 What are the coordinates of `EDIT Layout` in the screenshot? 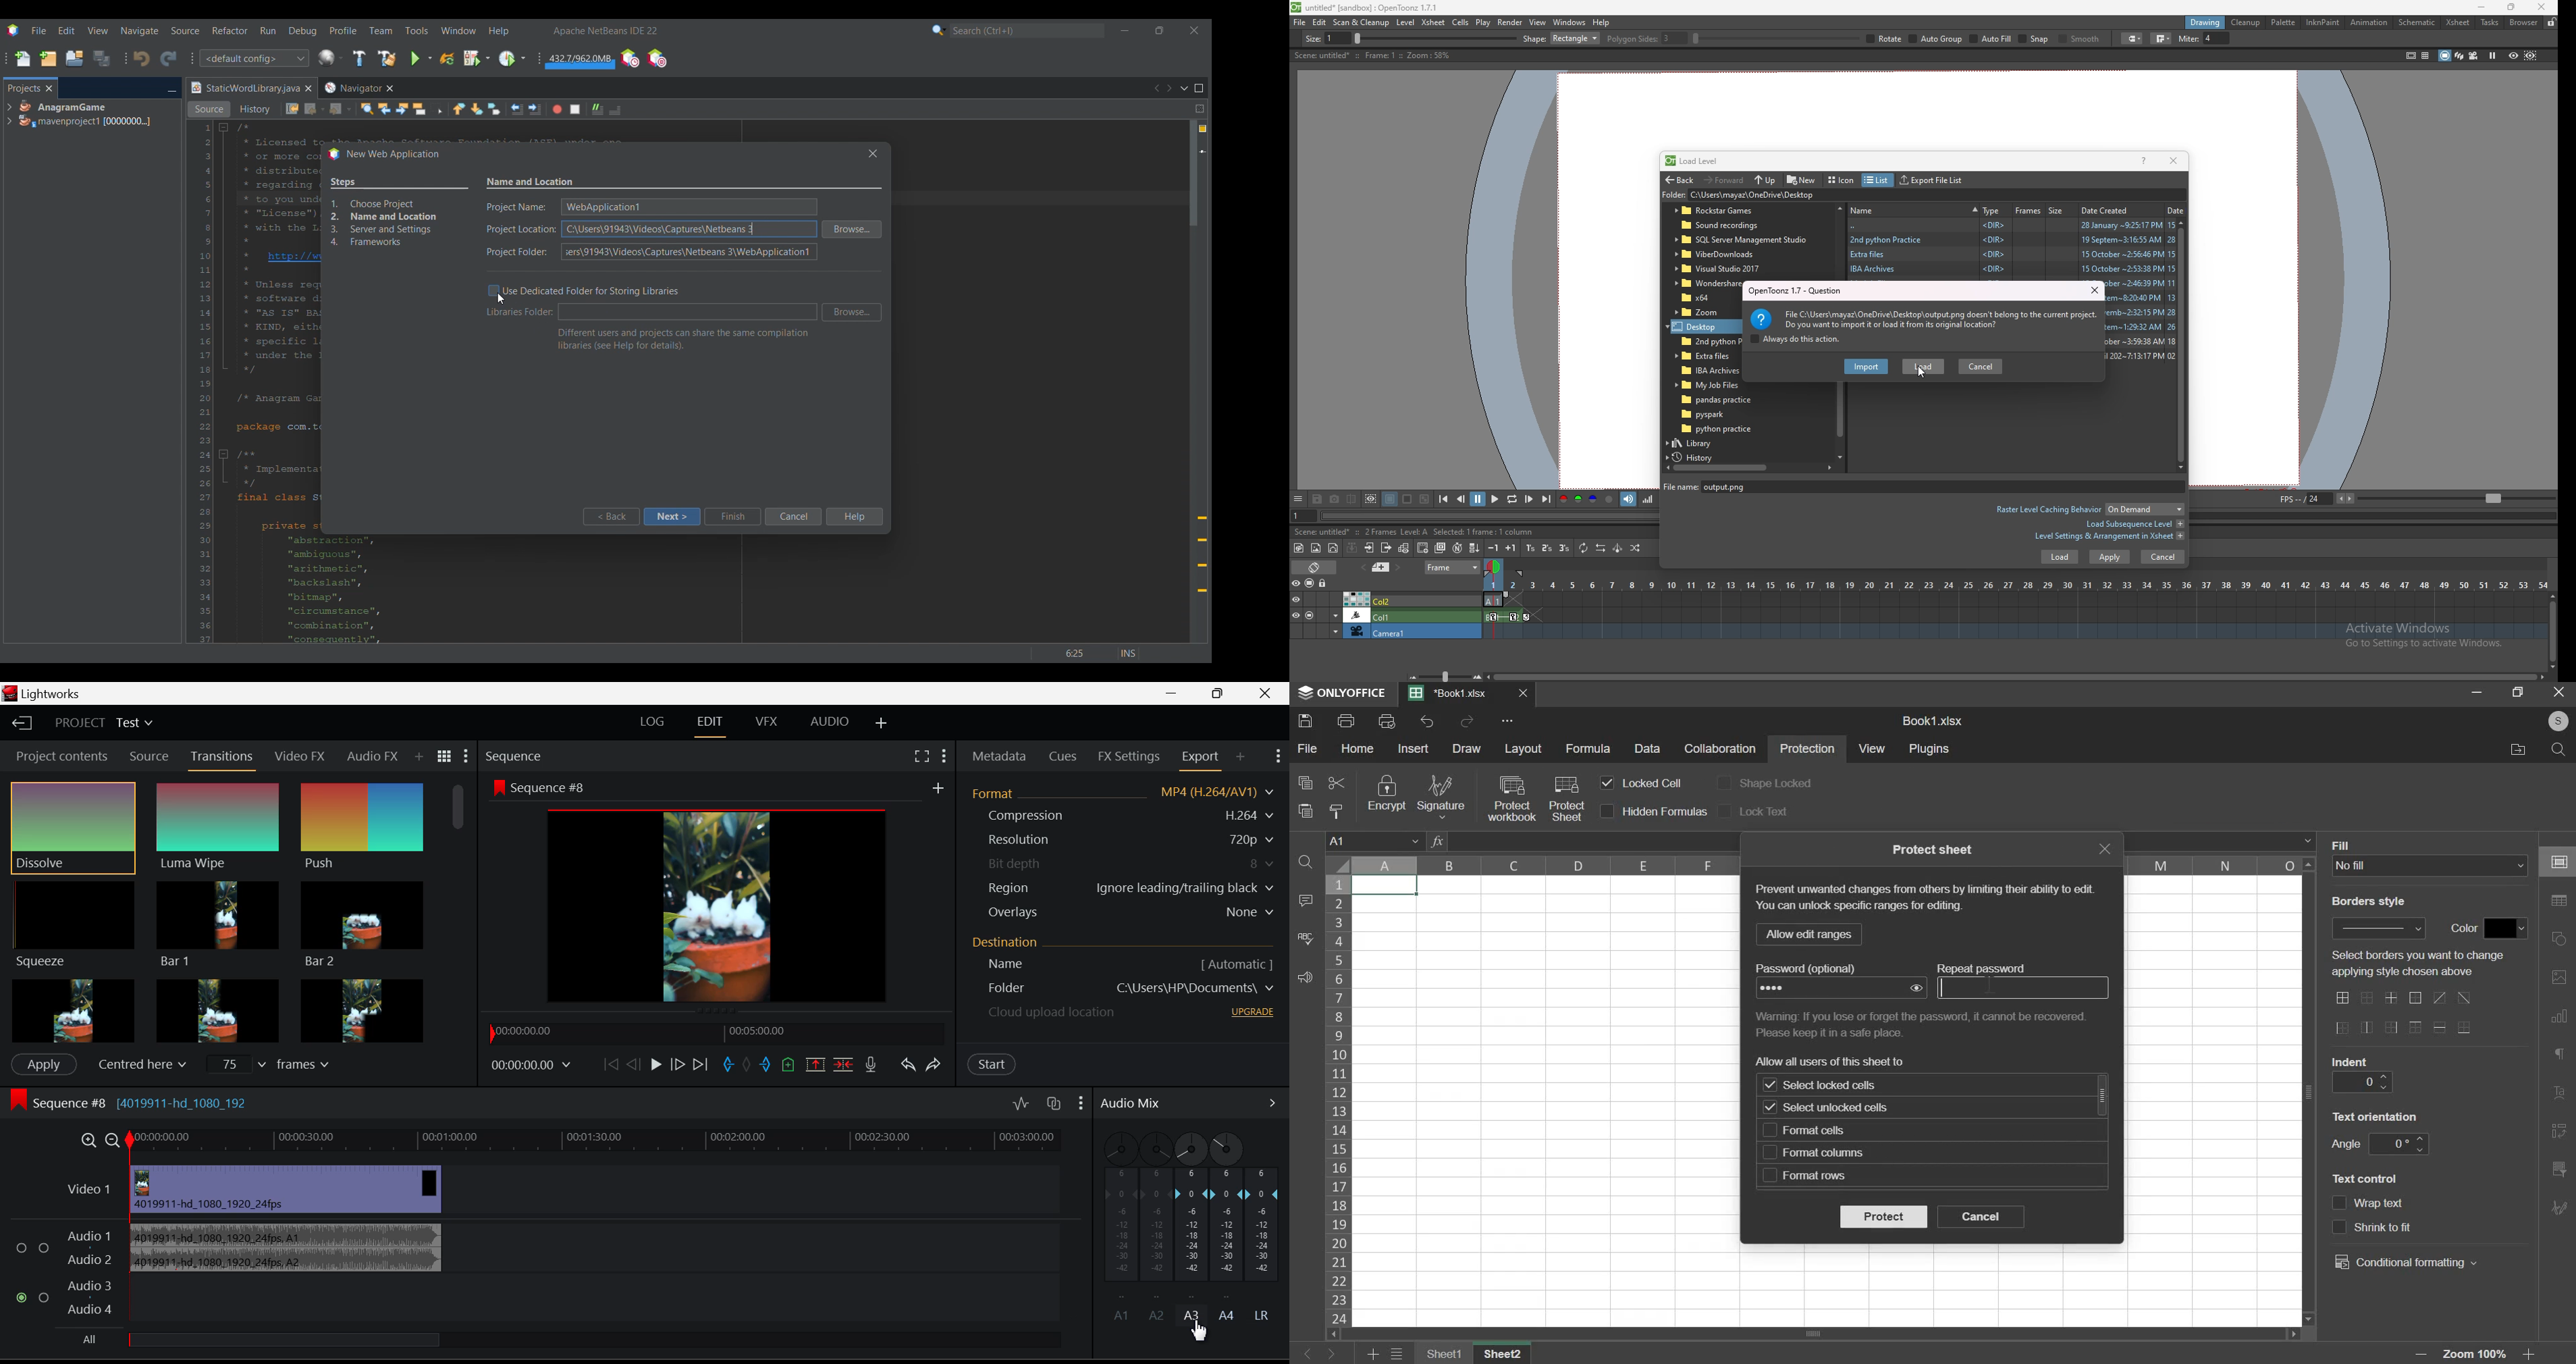 It's located at (713, 724).